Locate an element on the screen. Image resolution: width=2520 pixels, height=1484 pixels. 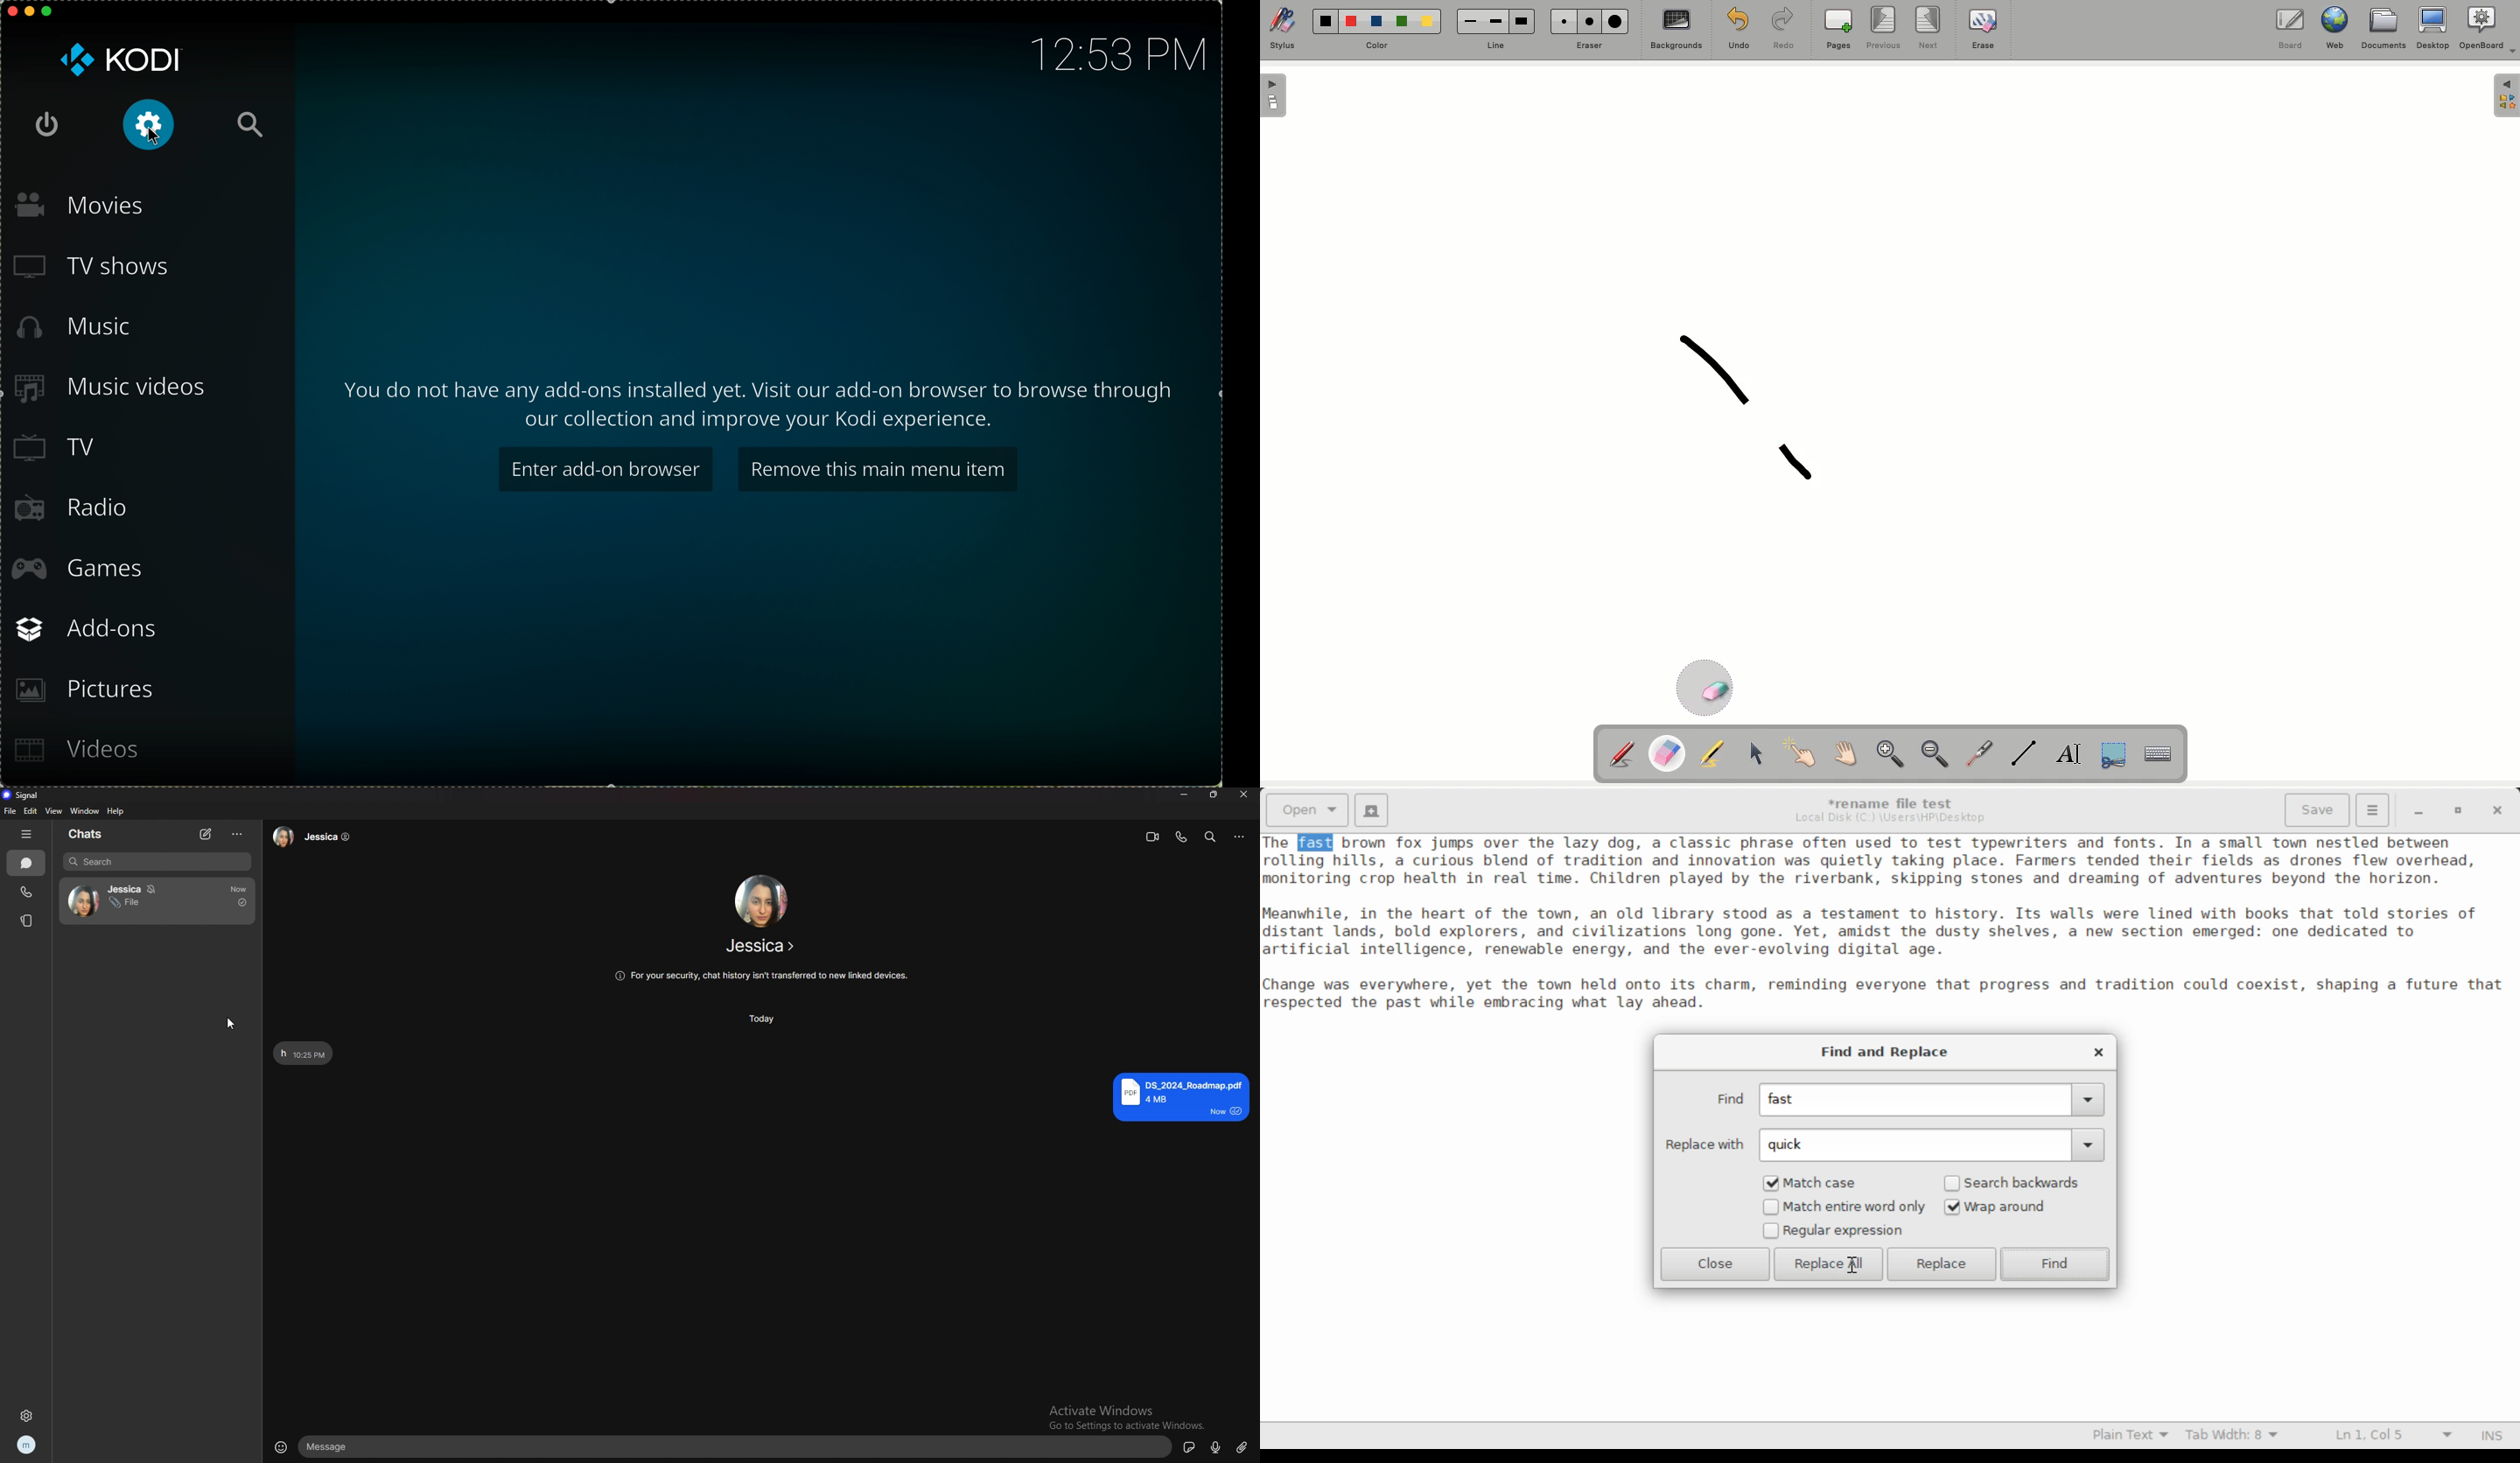
resize is located at coordinates (1214, 795).